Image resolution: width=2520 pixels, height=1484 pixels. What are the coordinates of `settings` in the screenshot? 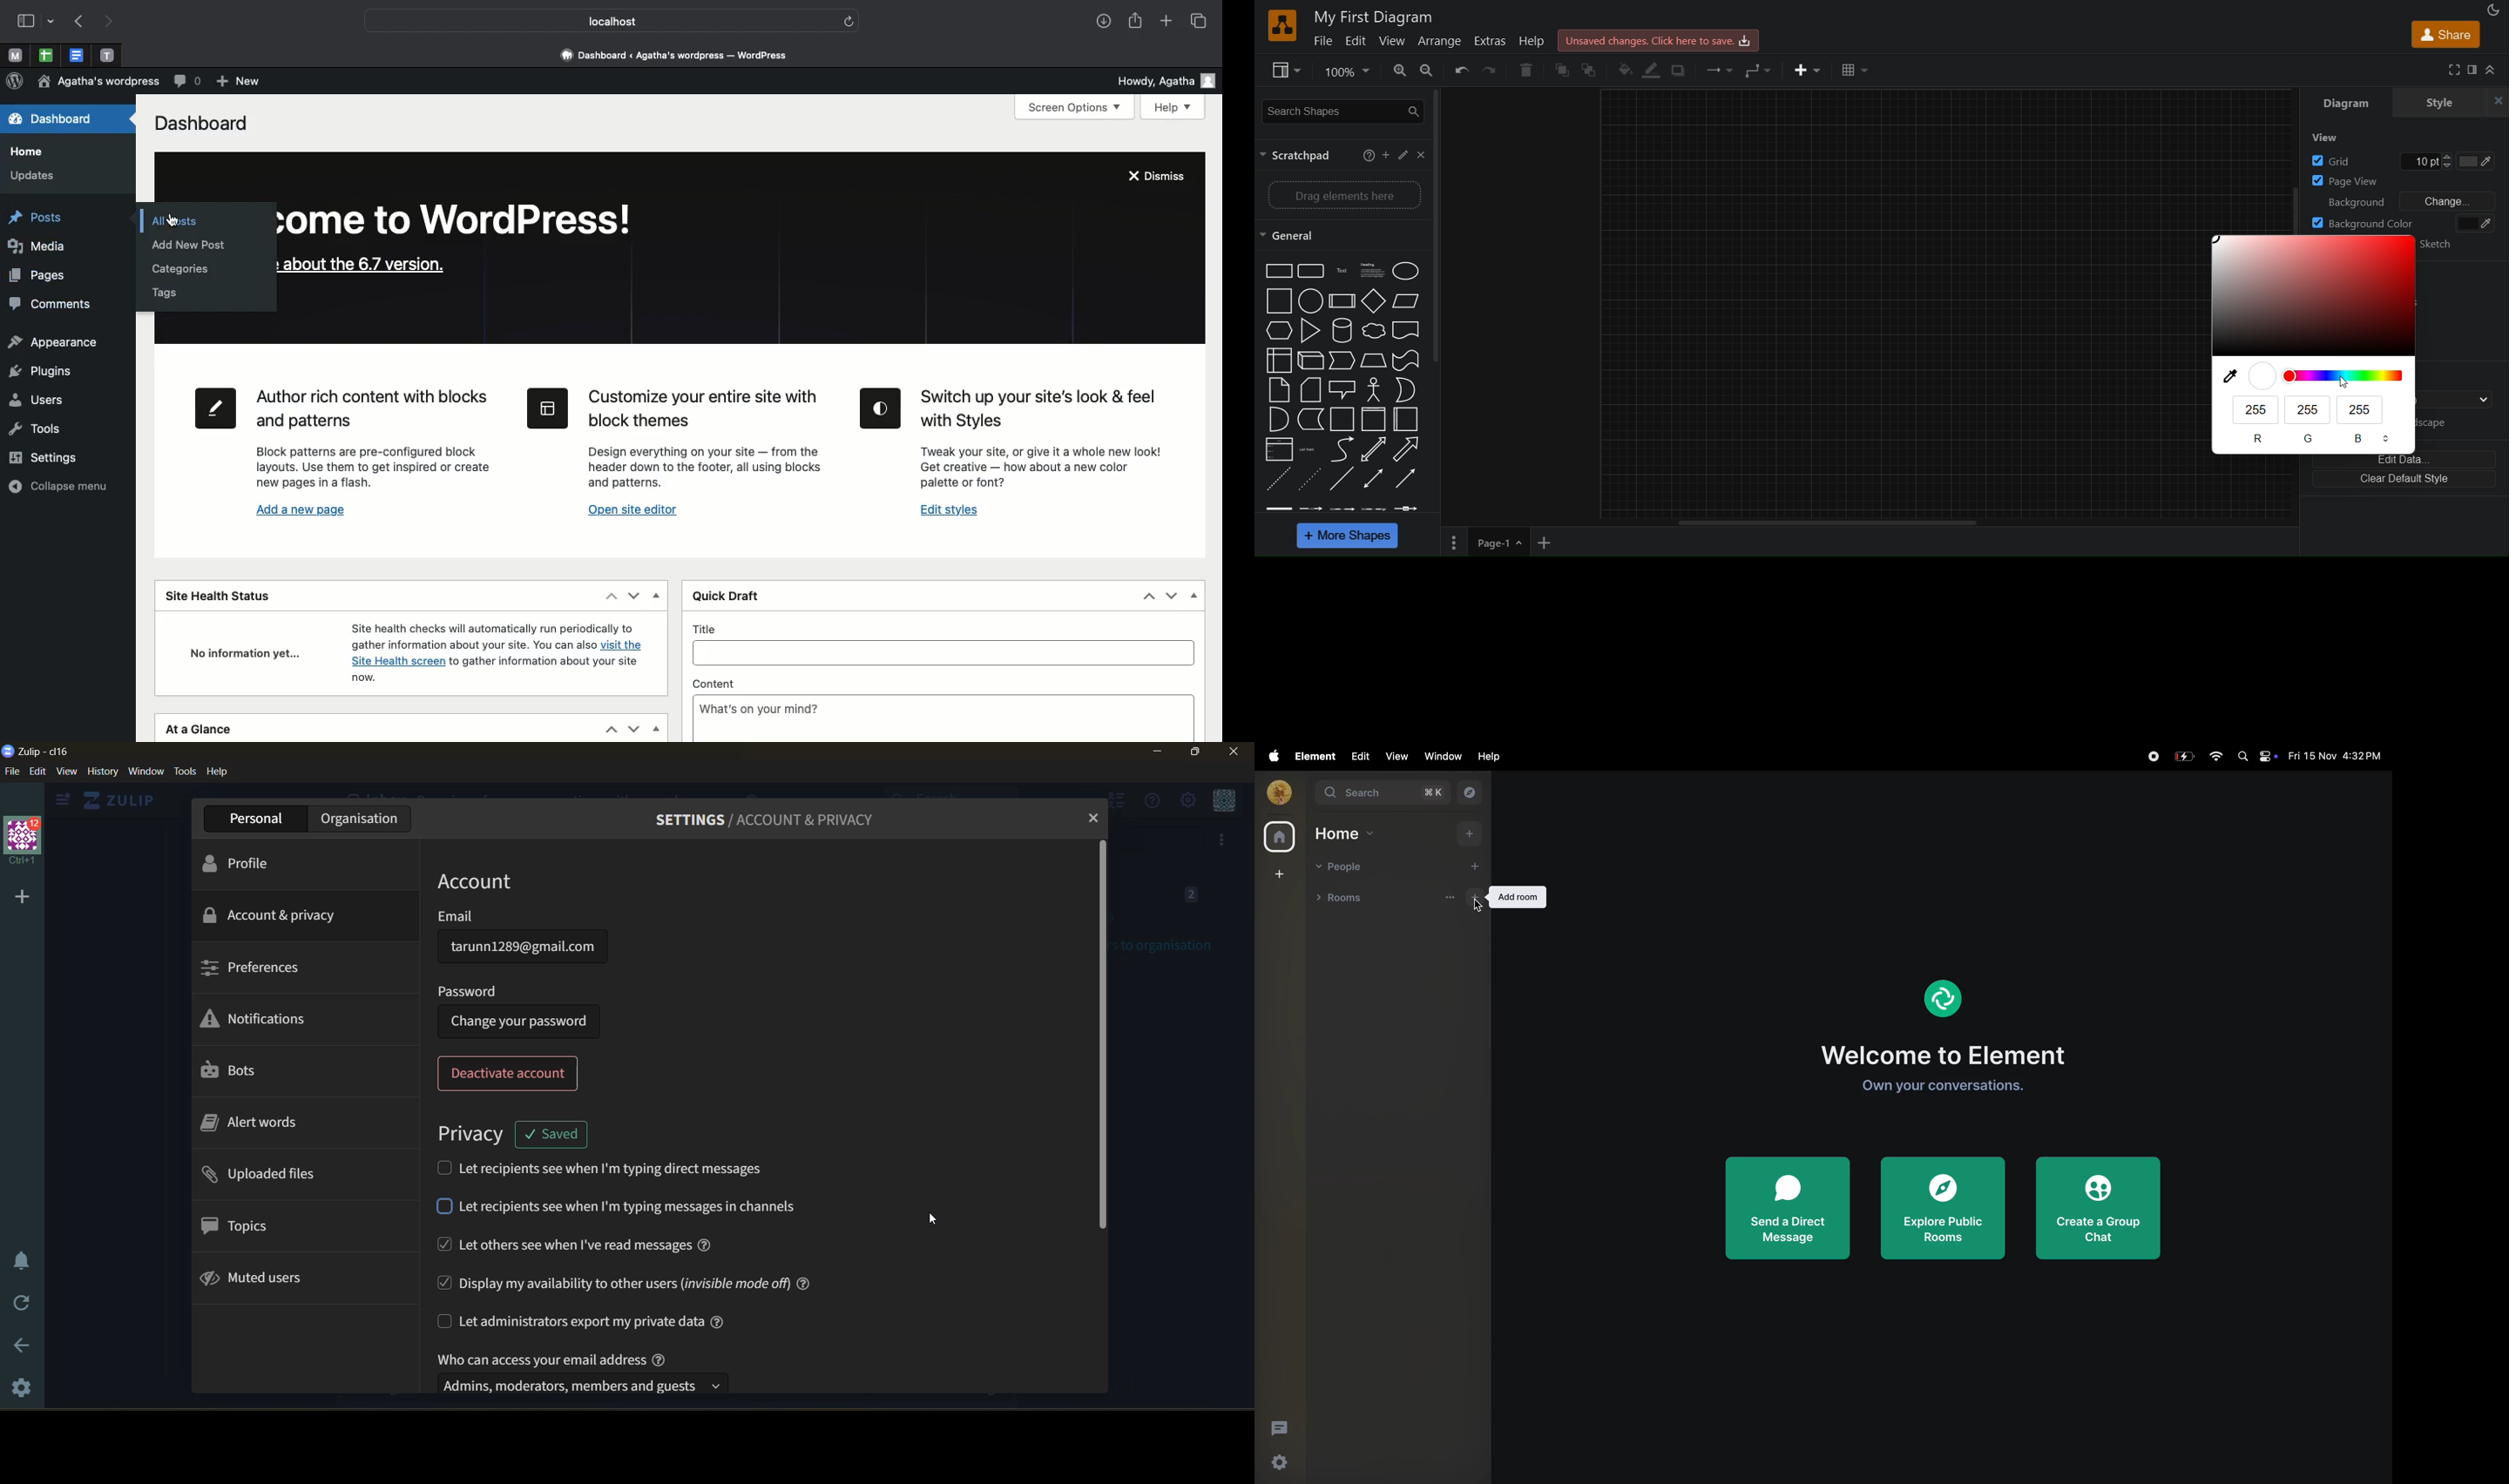 It's located at (1280, 1465).